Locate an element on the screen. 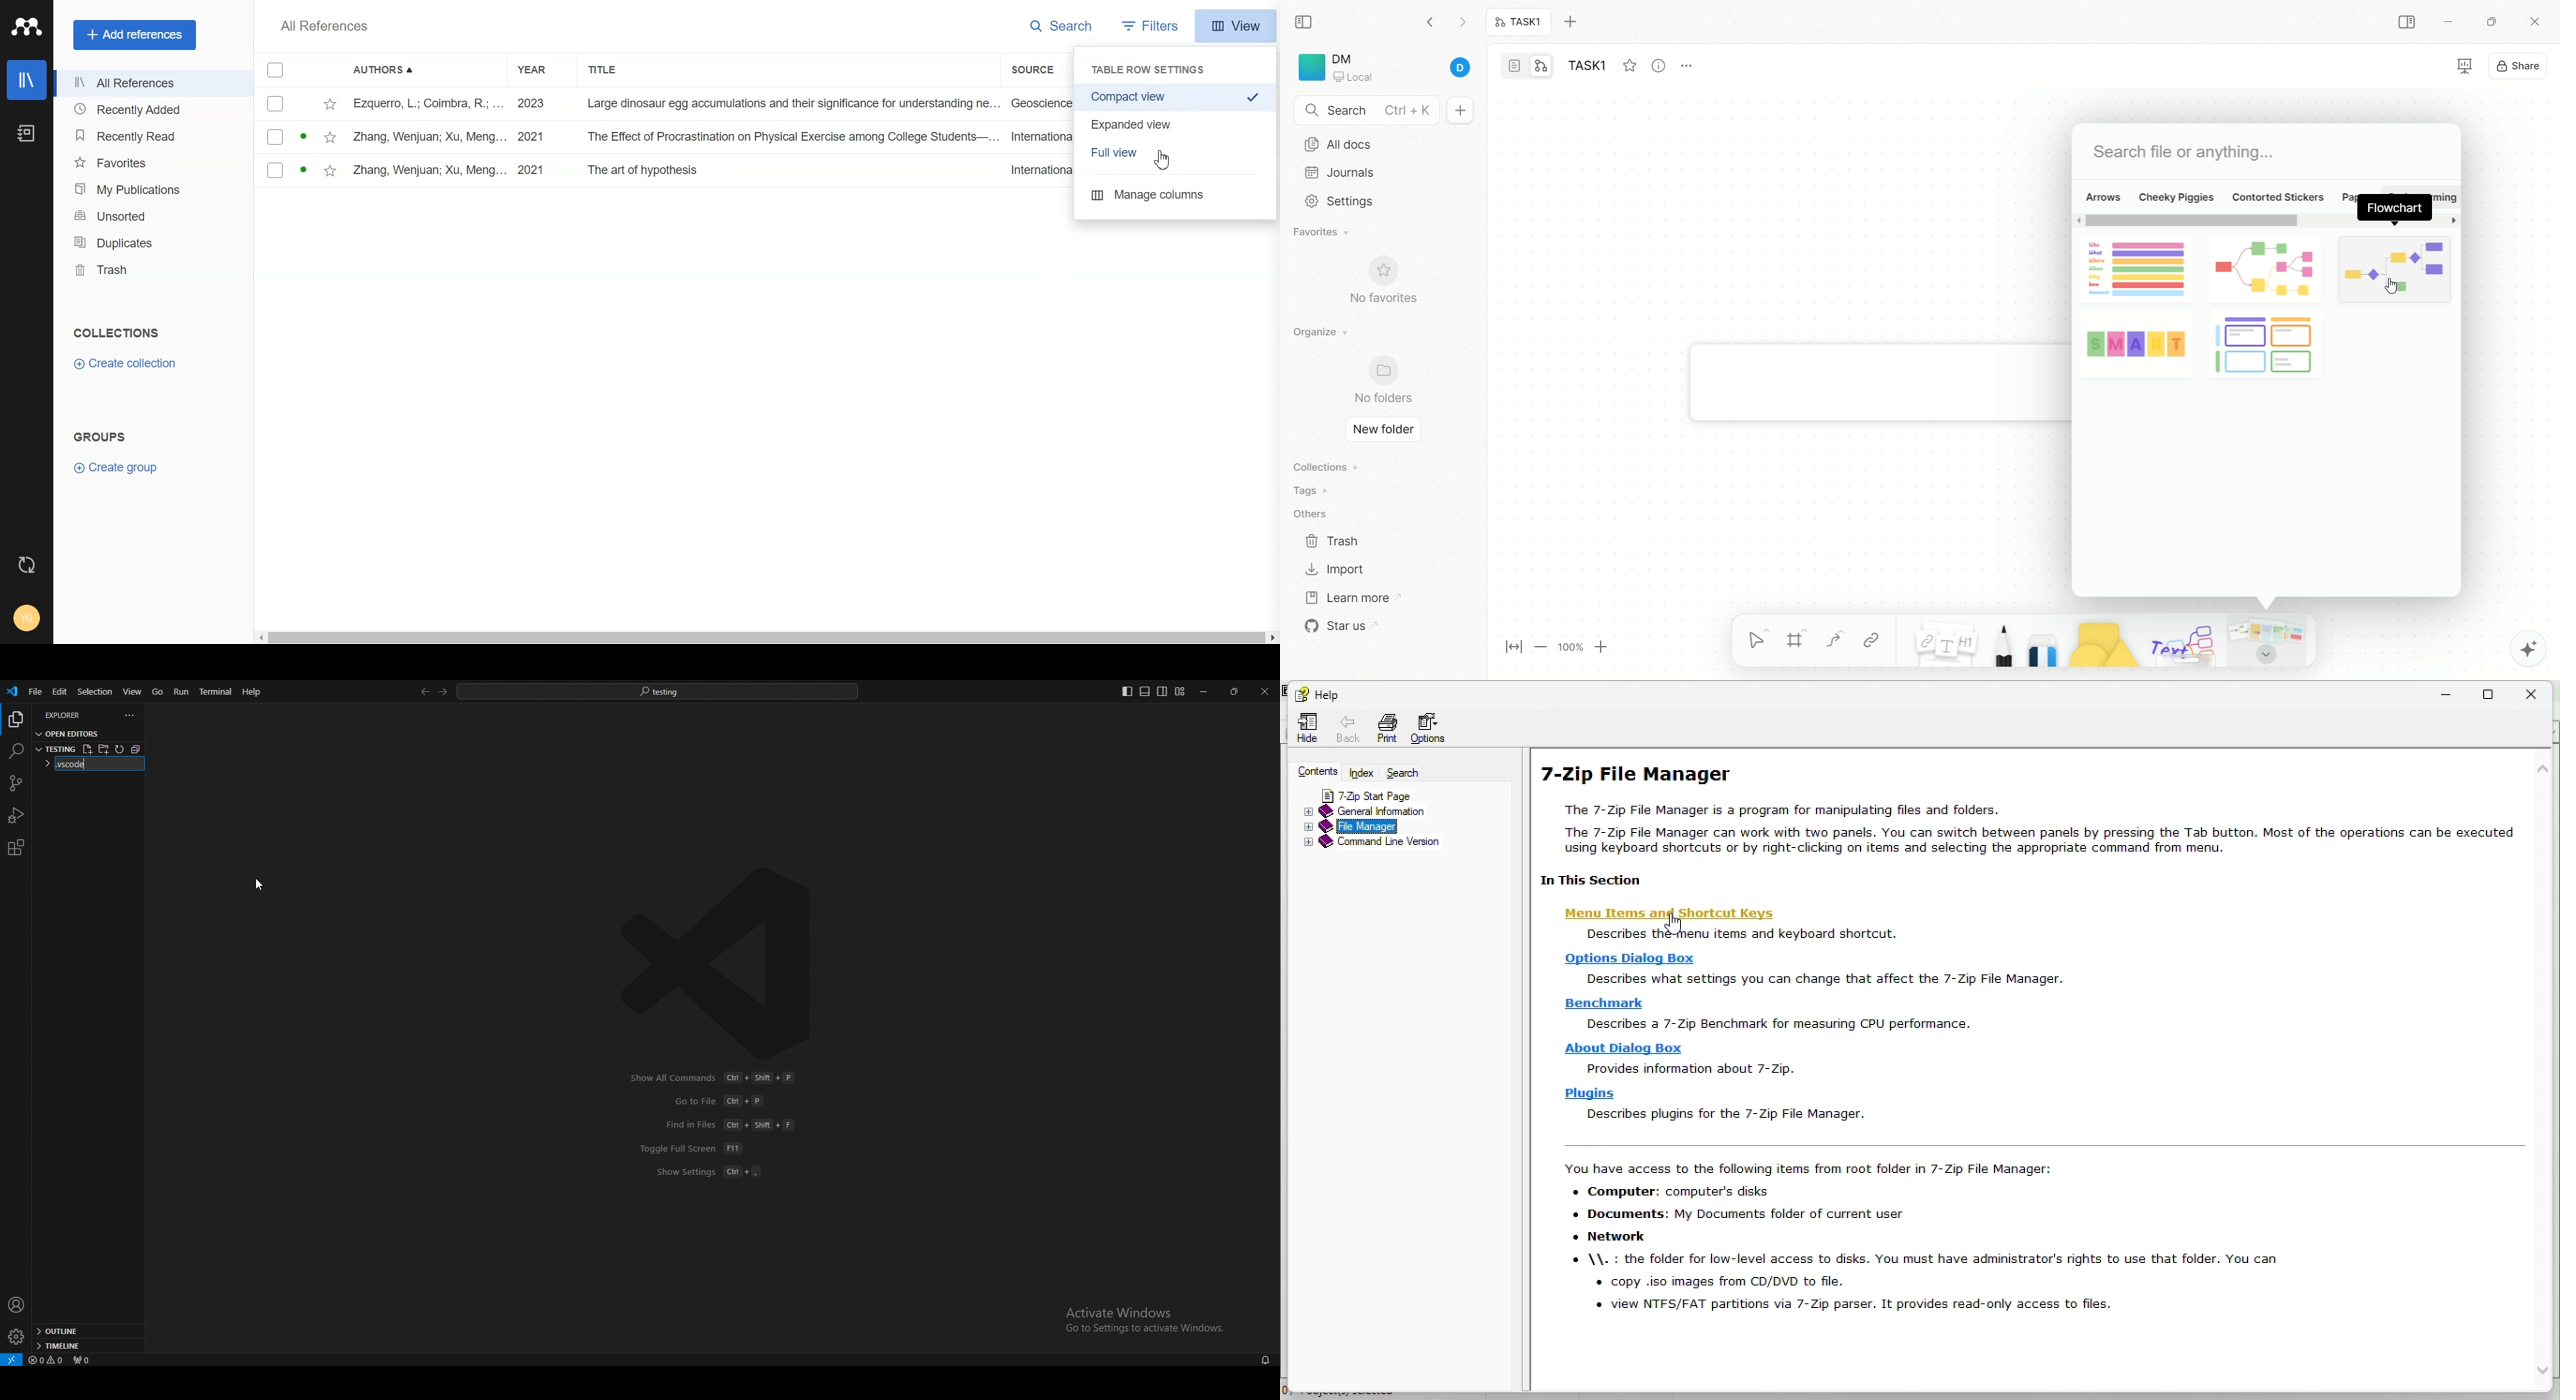 This screenshot has width=2576, height=1400. View is located at coordinates (1235, 26).